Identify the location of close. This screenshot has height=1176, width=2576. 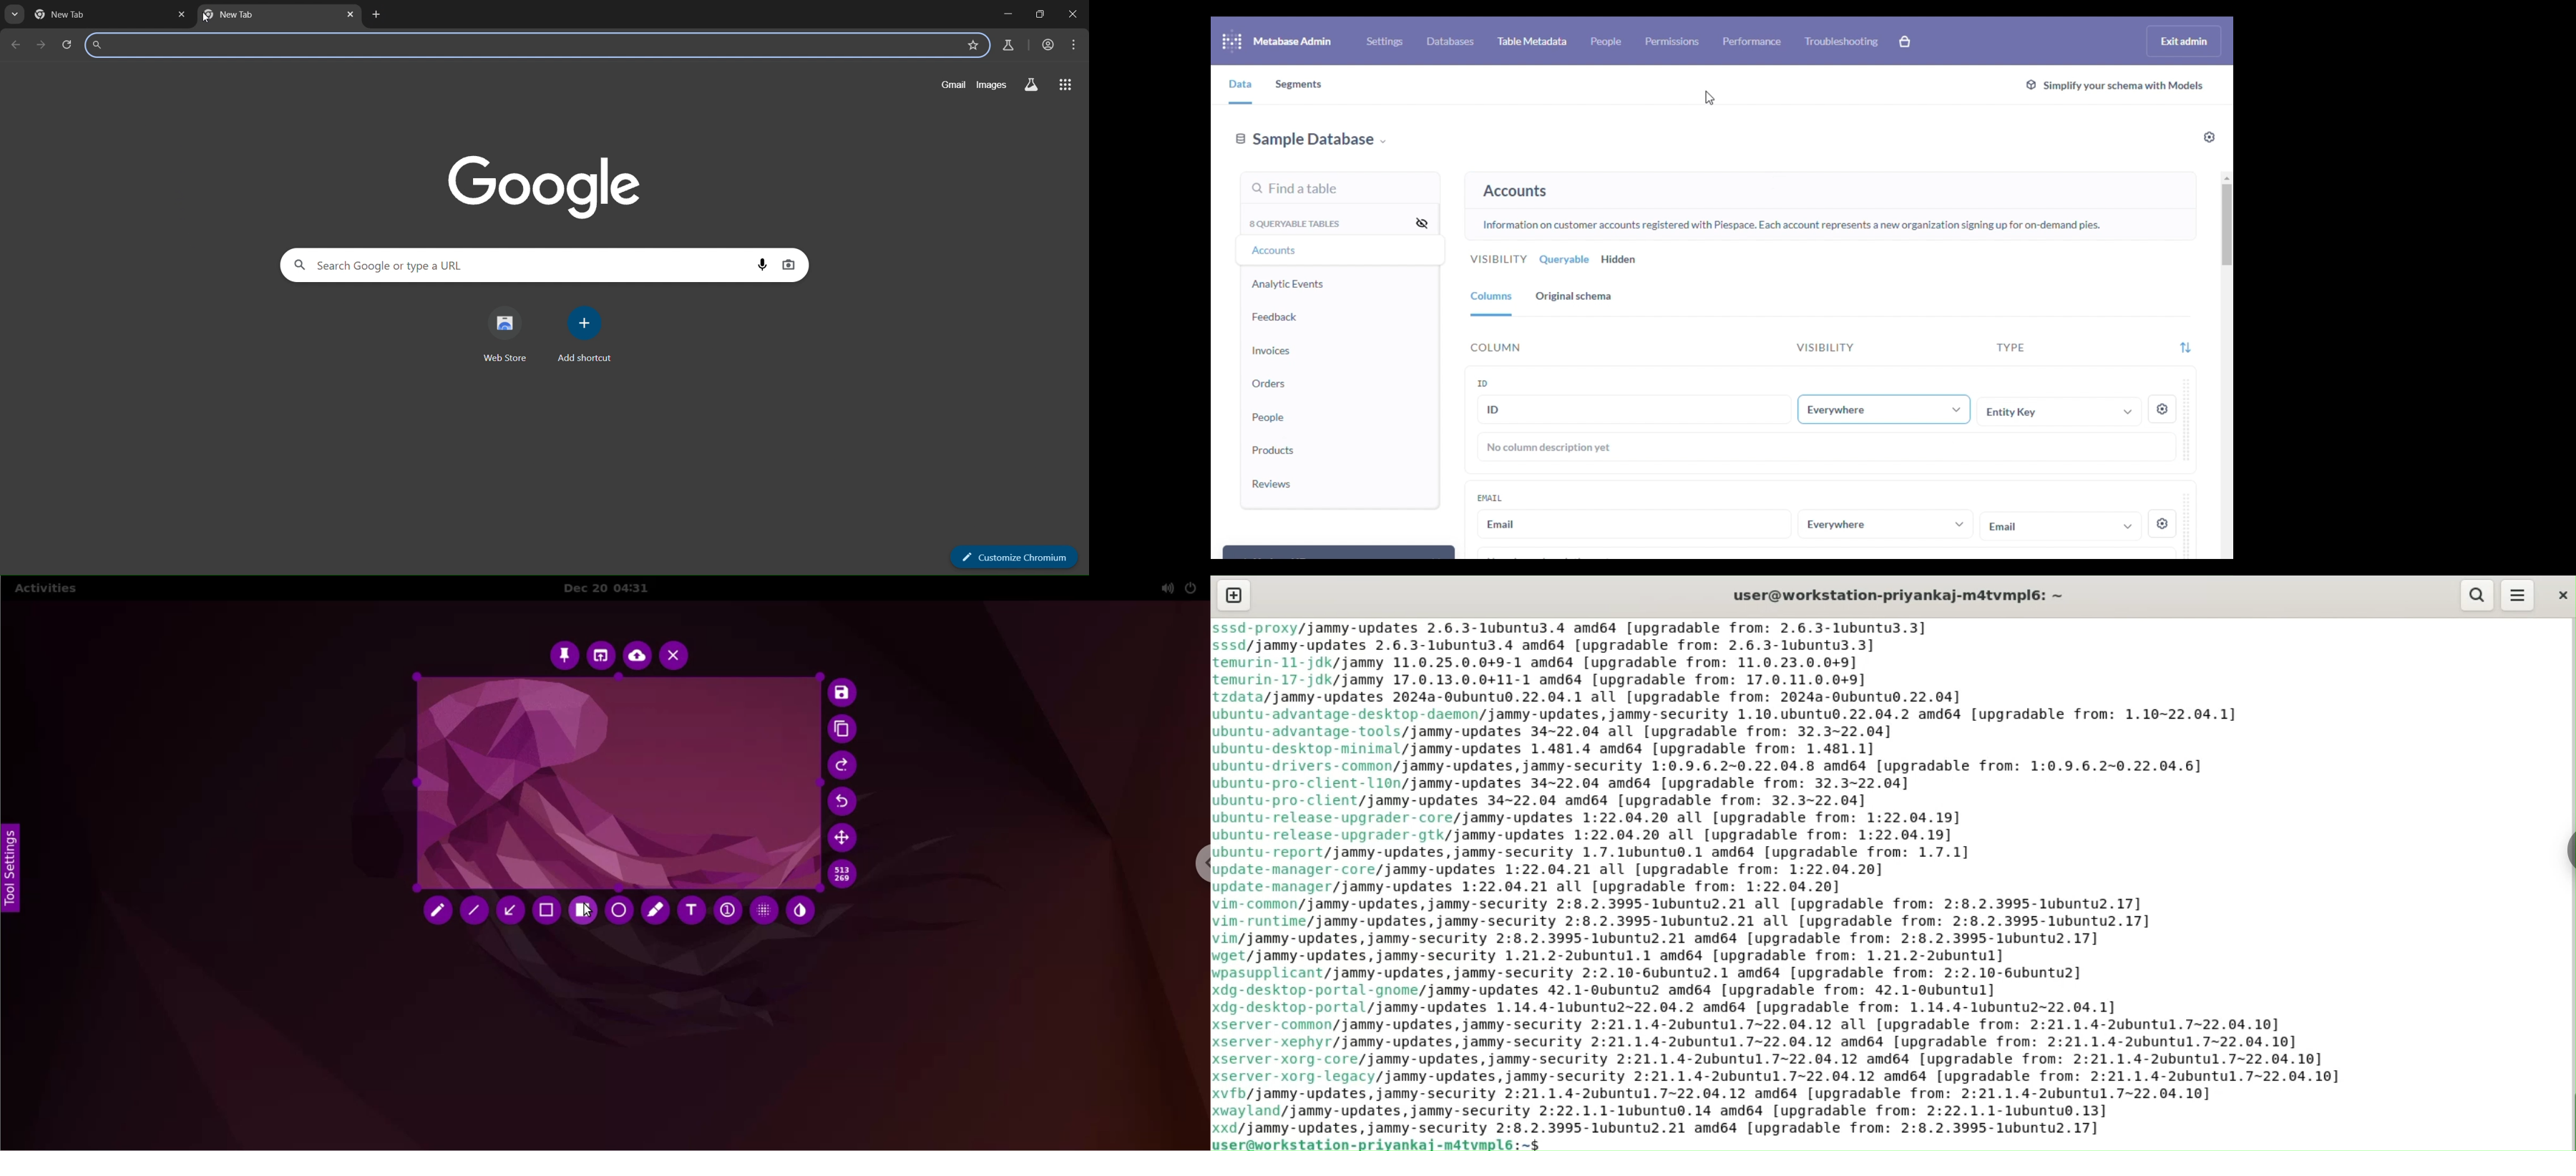
(1071, 15).